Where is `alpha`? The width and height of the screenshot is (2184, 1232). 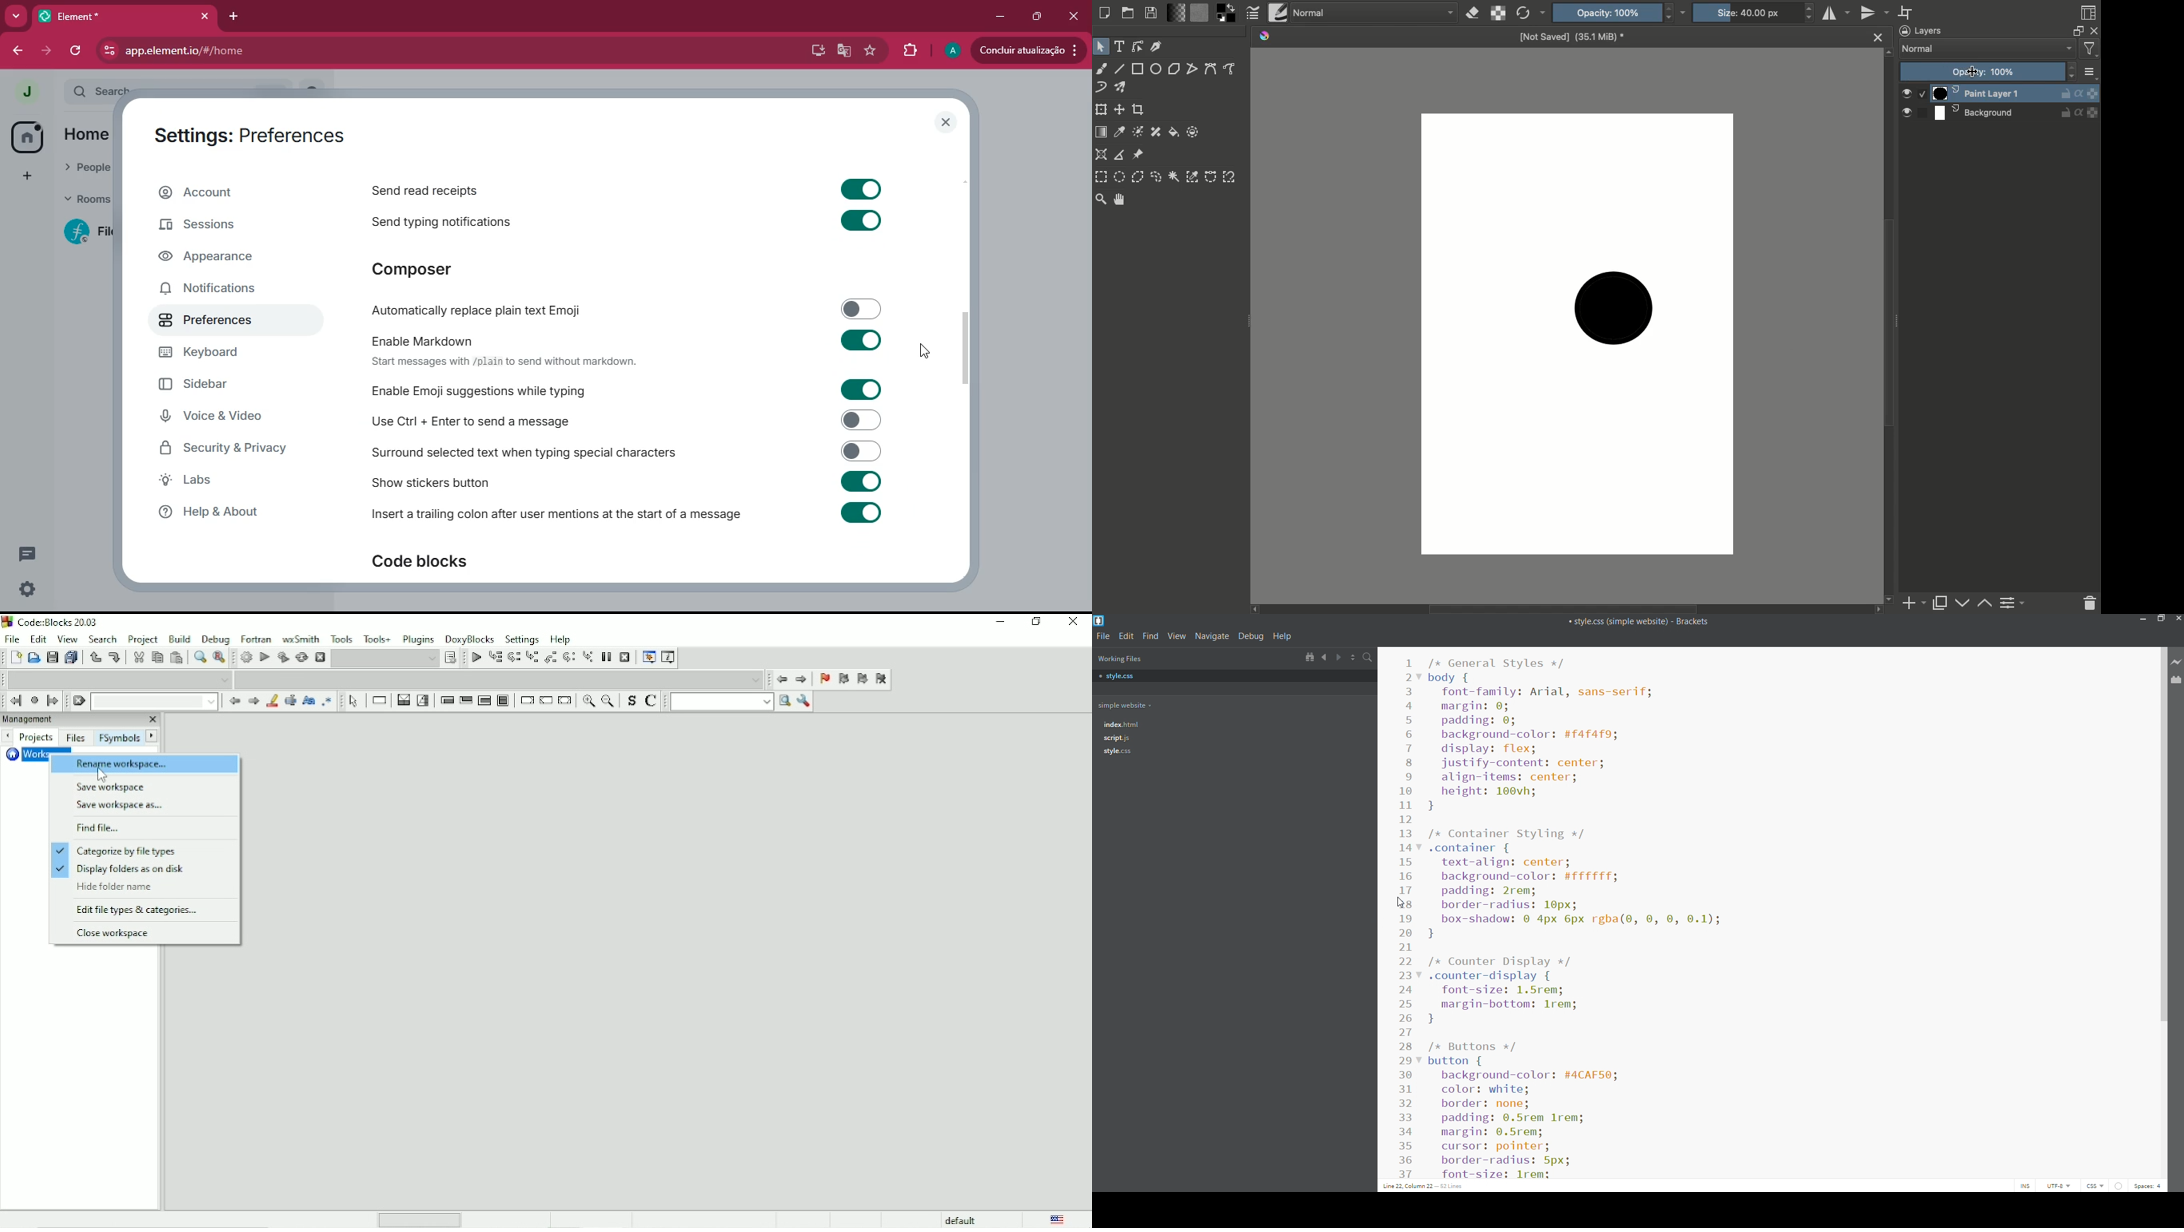 alpha is located at coordinates (2079, 112).